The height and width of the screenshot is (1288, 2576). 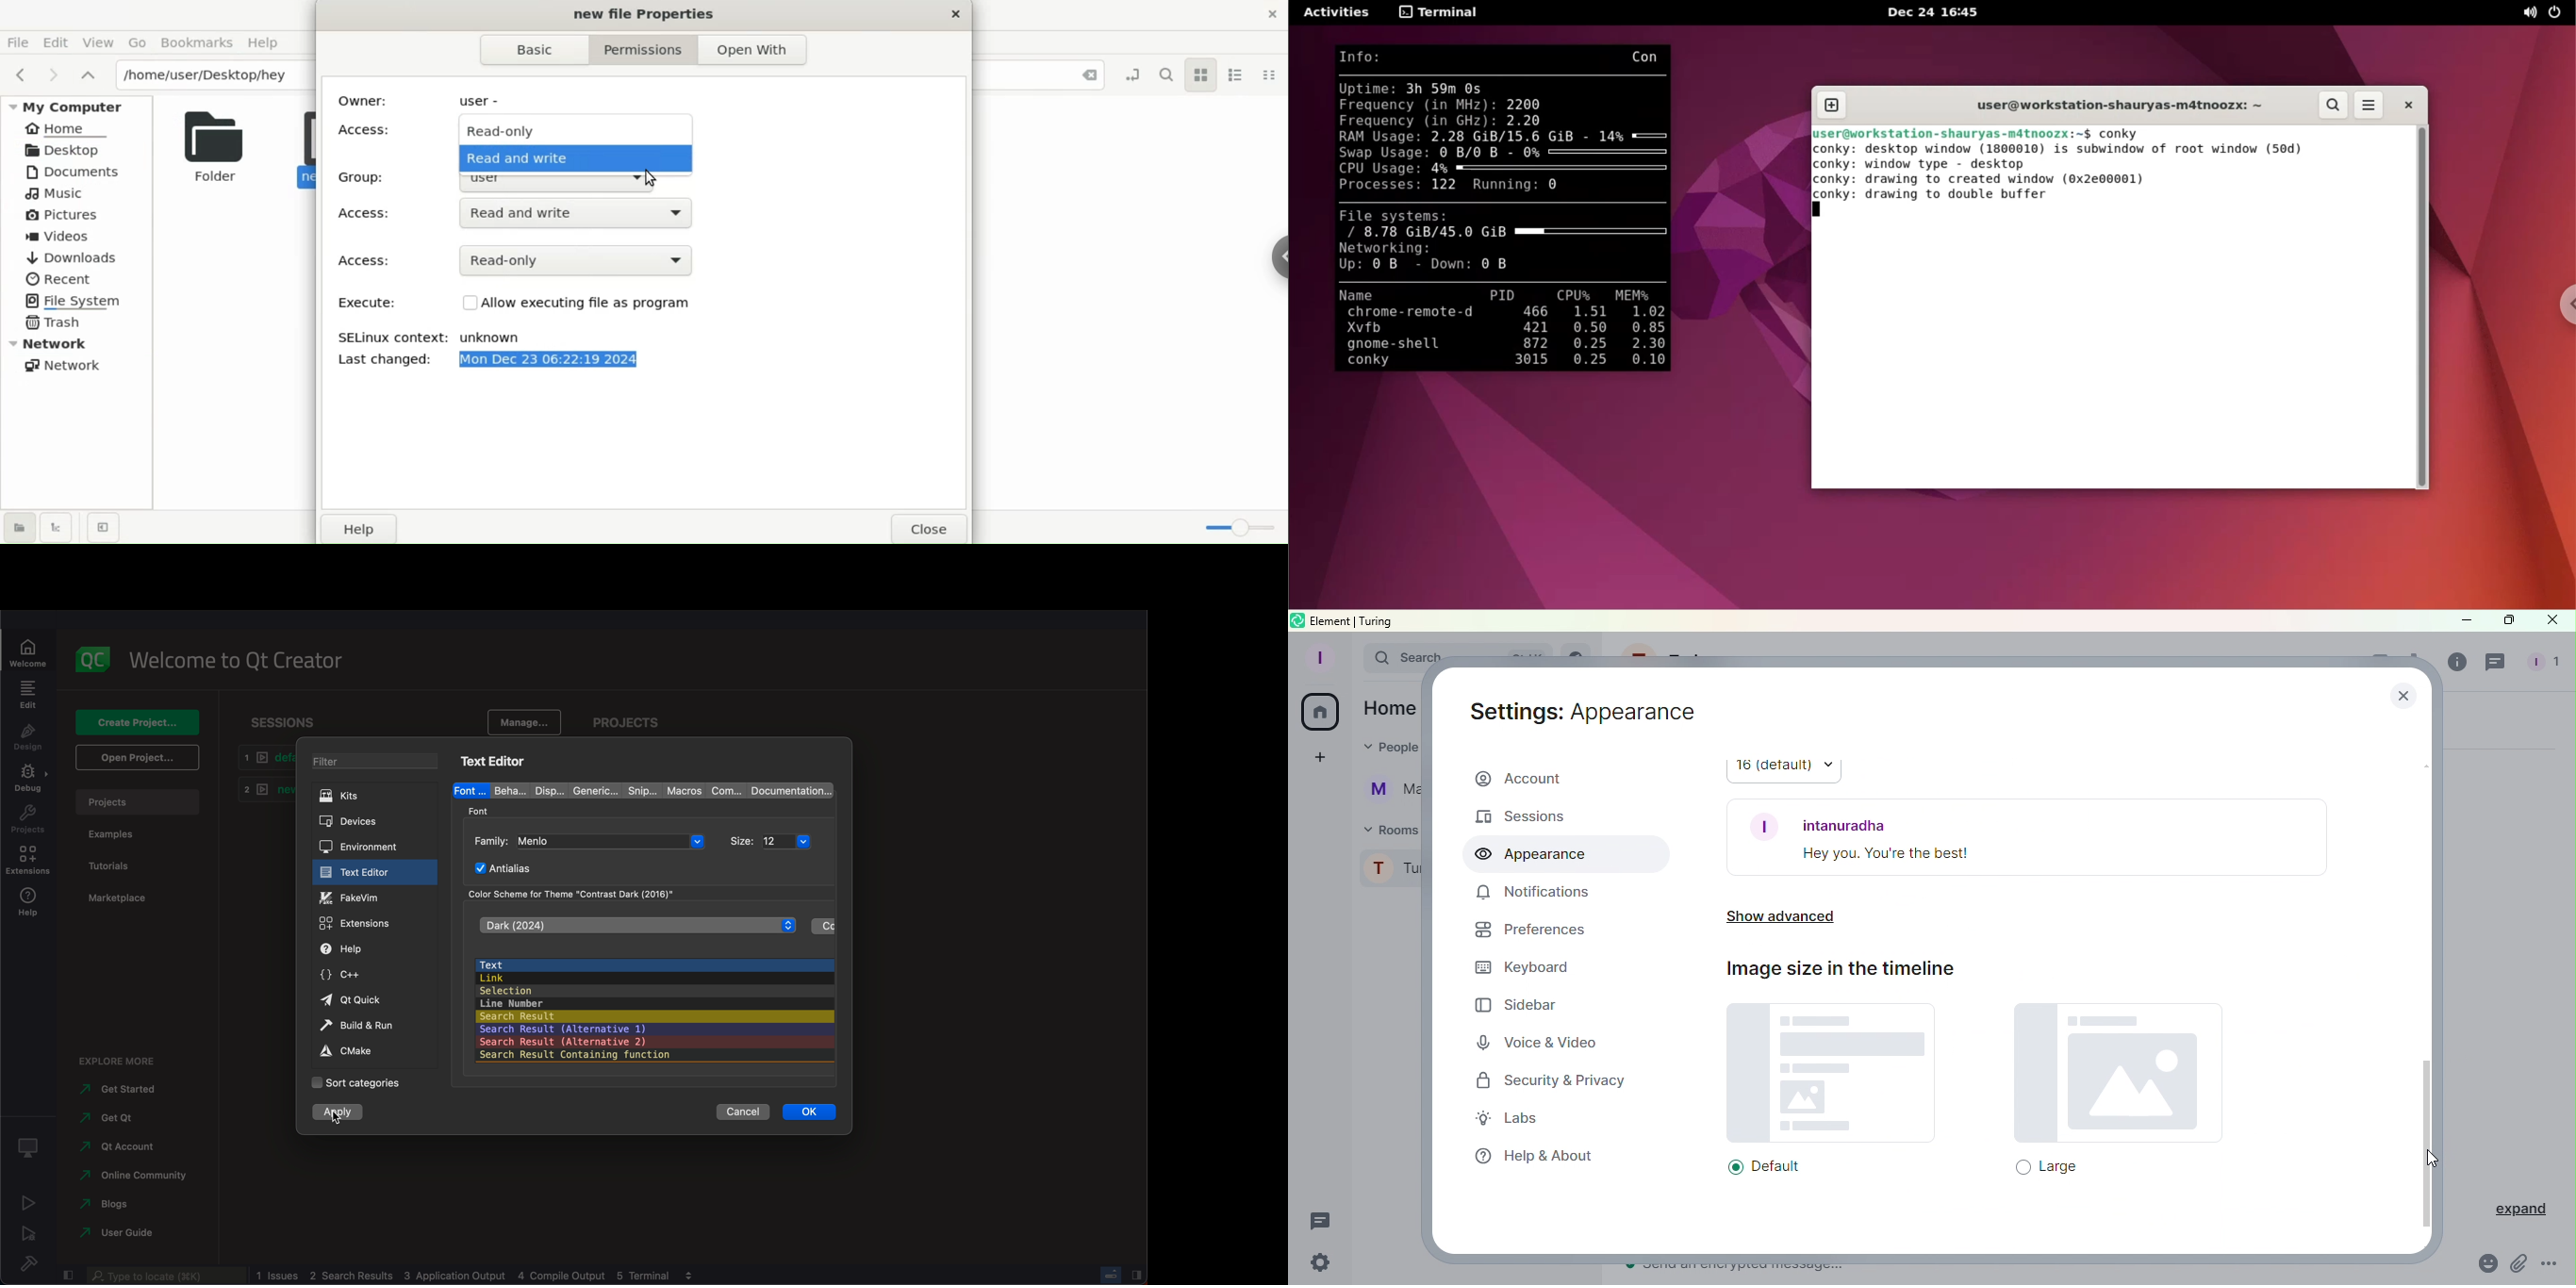 I want to click on Rooms, so click(x=1395, y=830).